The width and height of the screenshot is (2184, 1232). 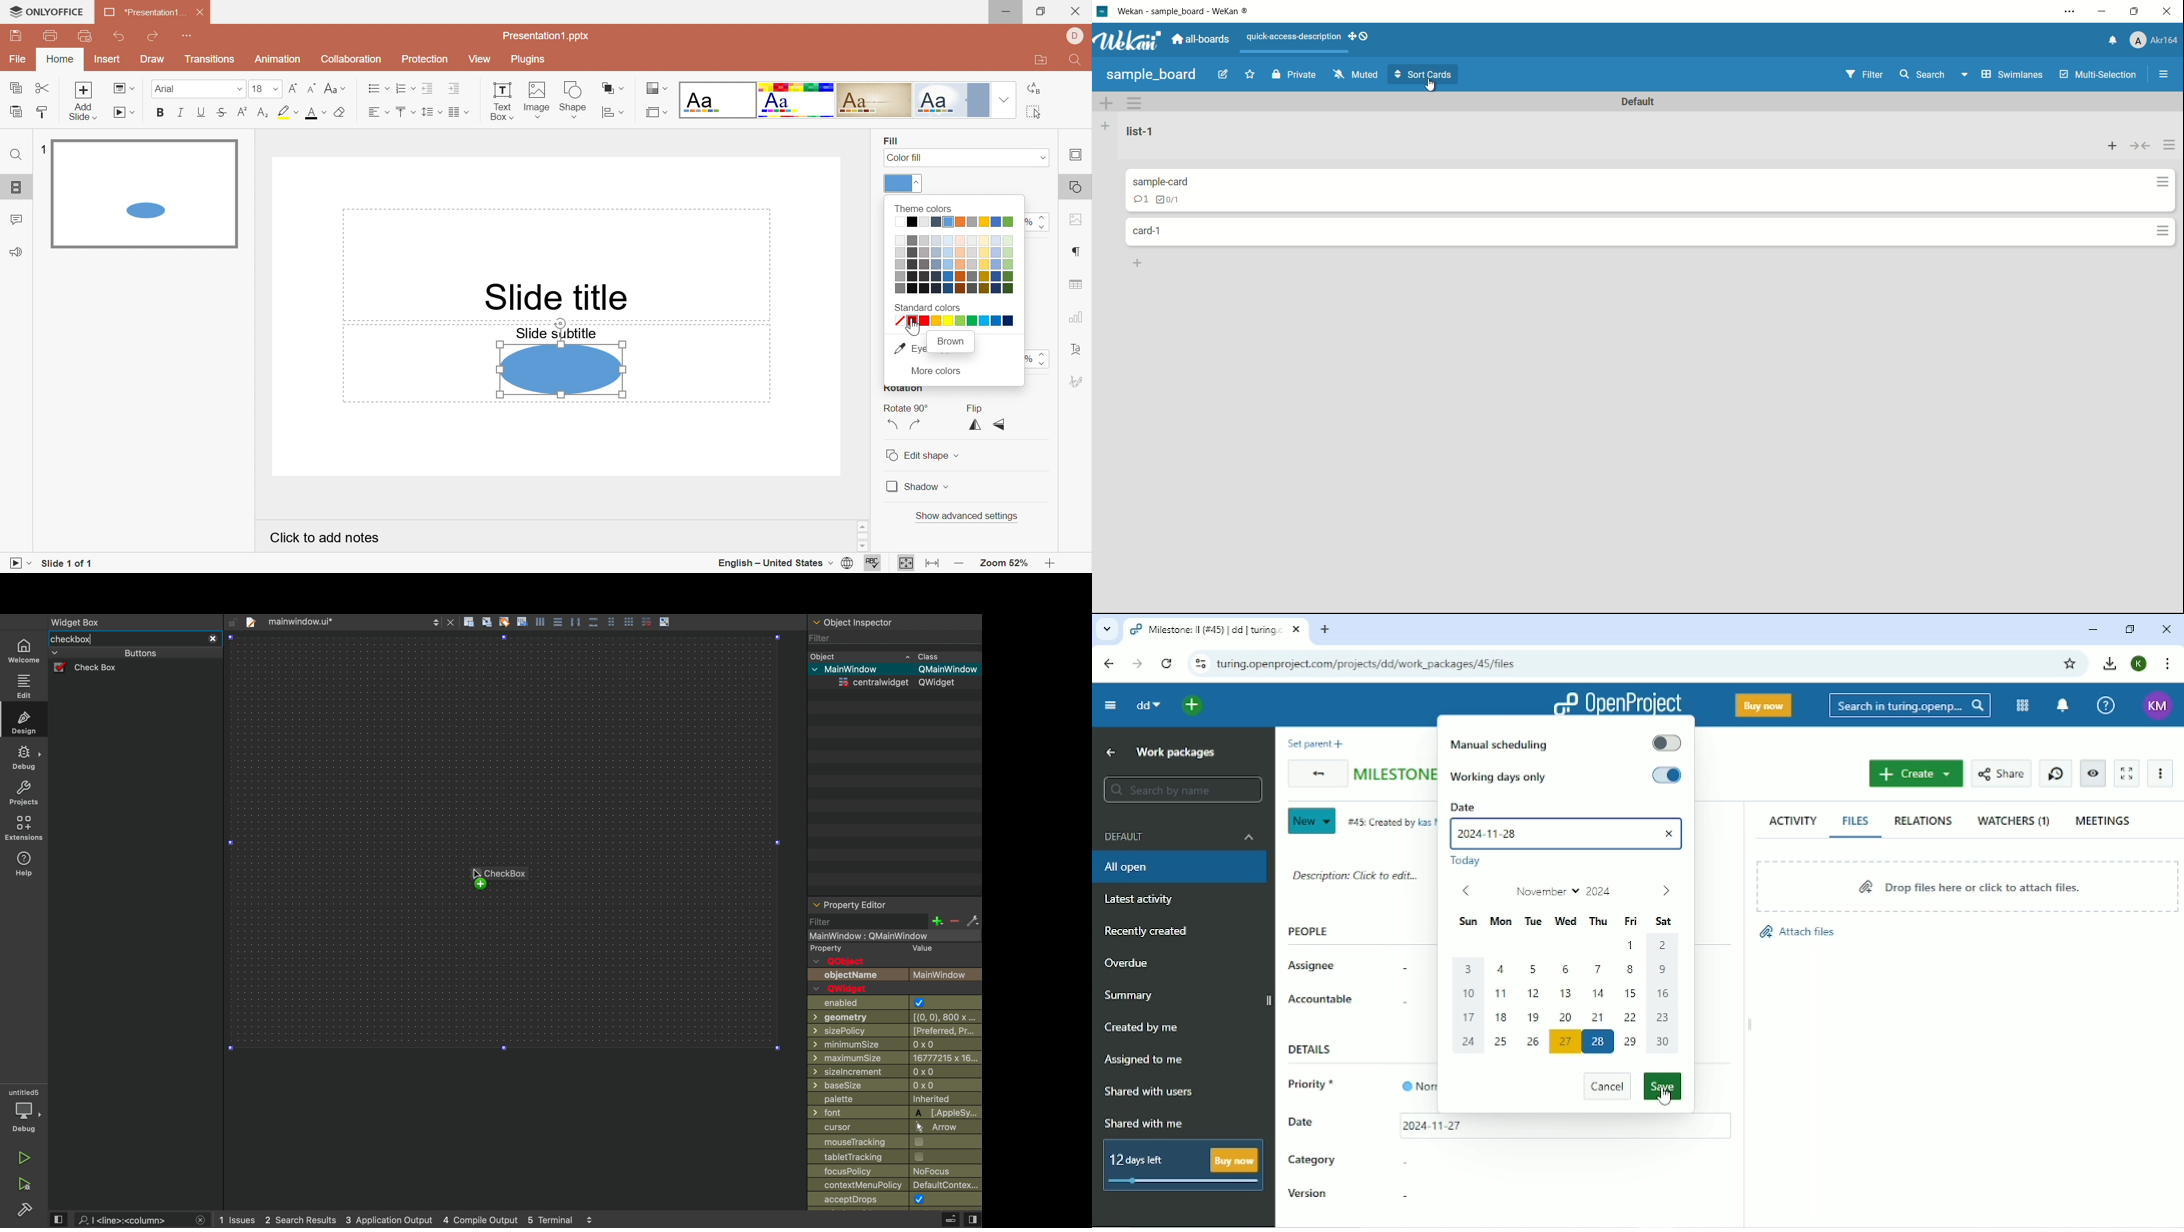 I want to click on Drop down, so click(x=1004, y=100).